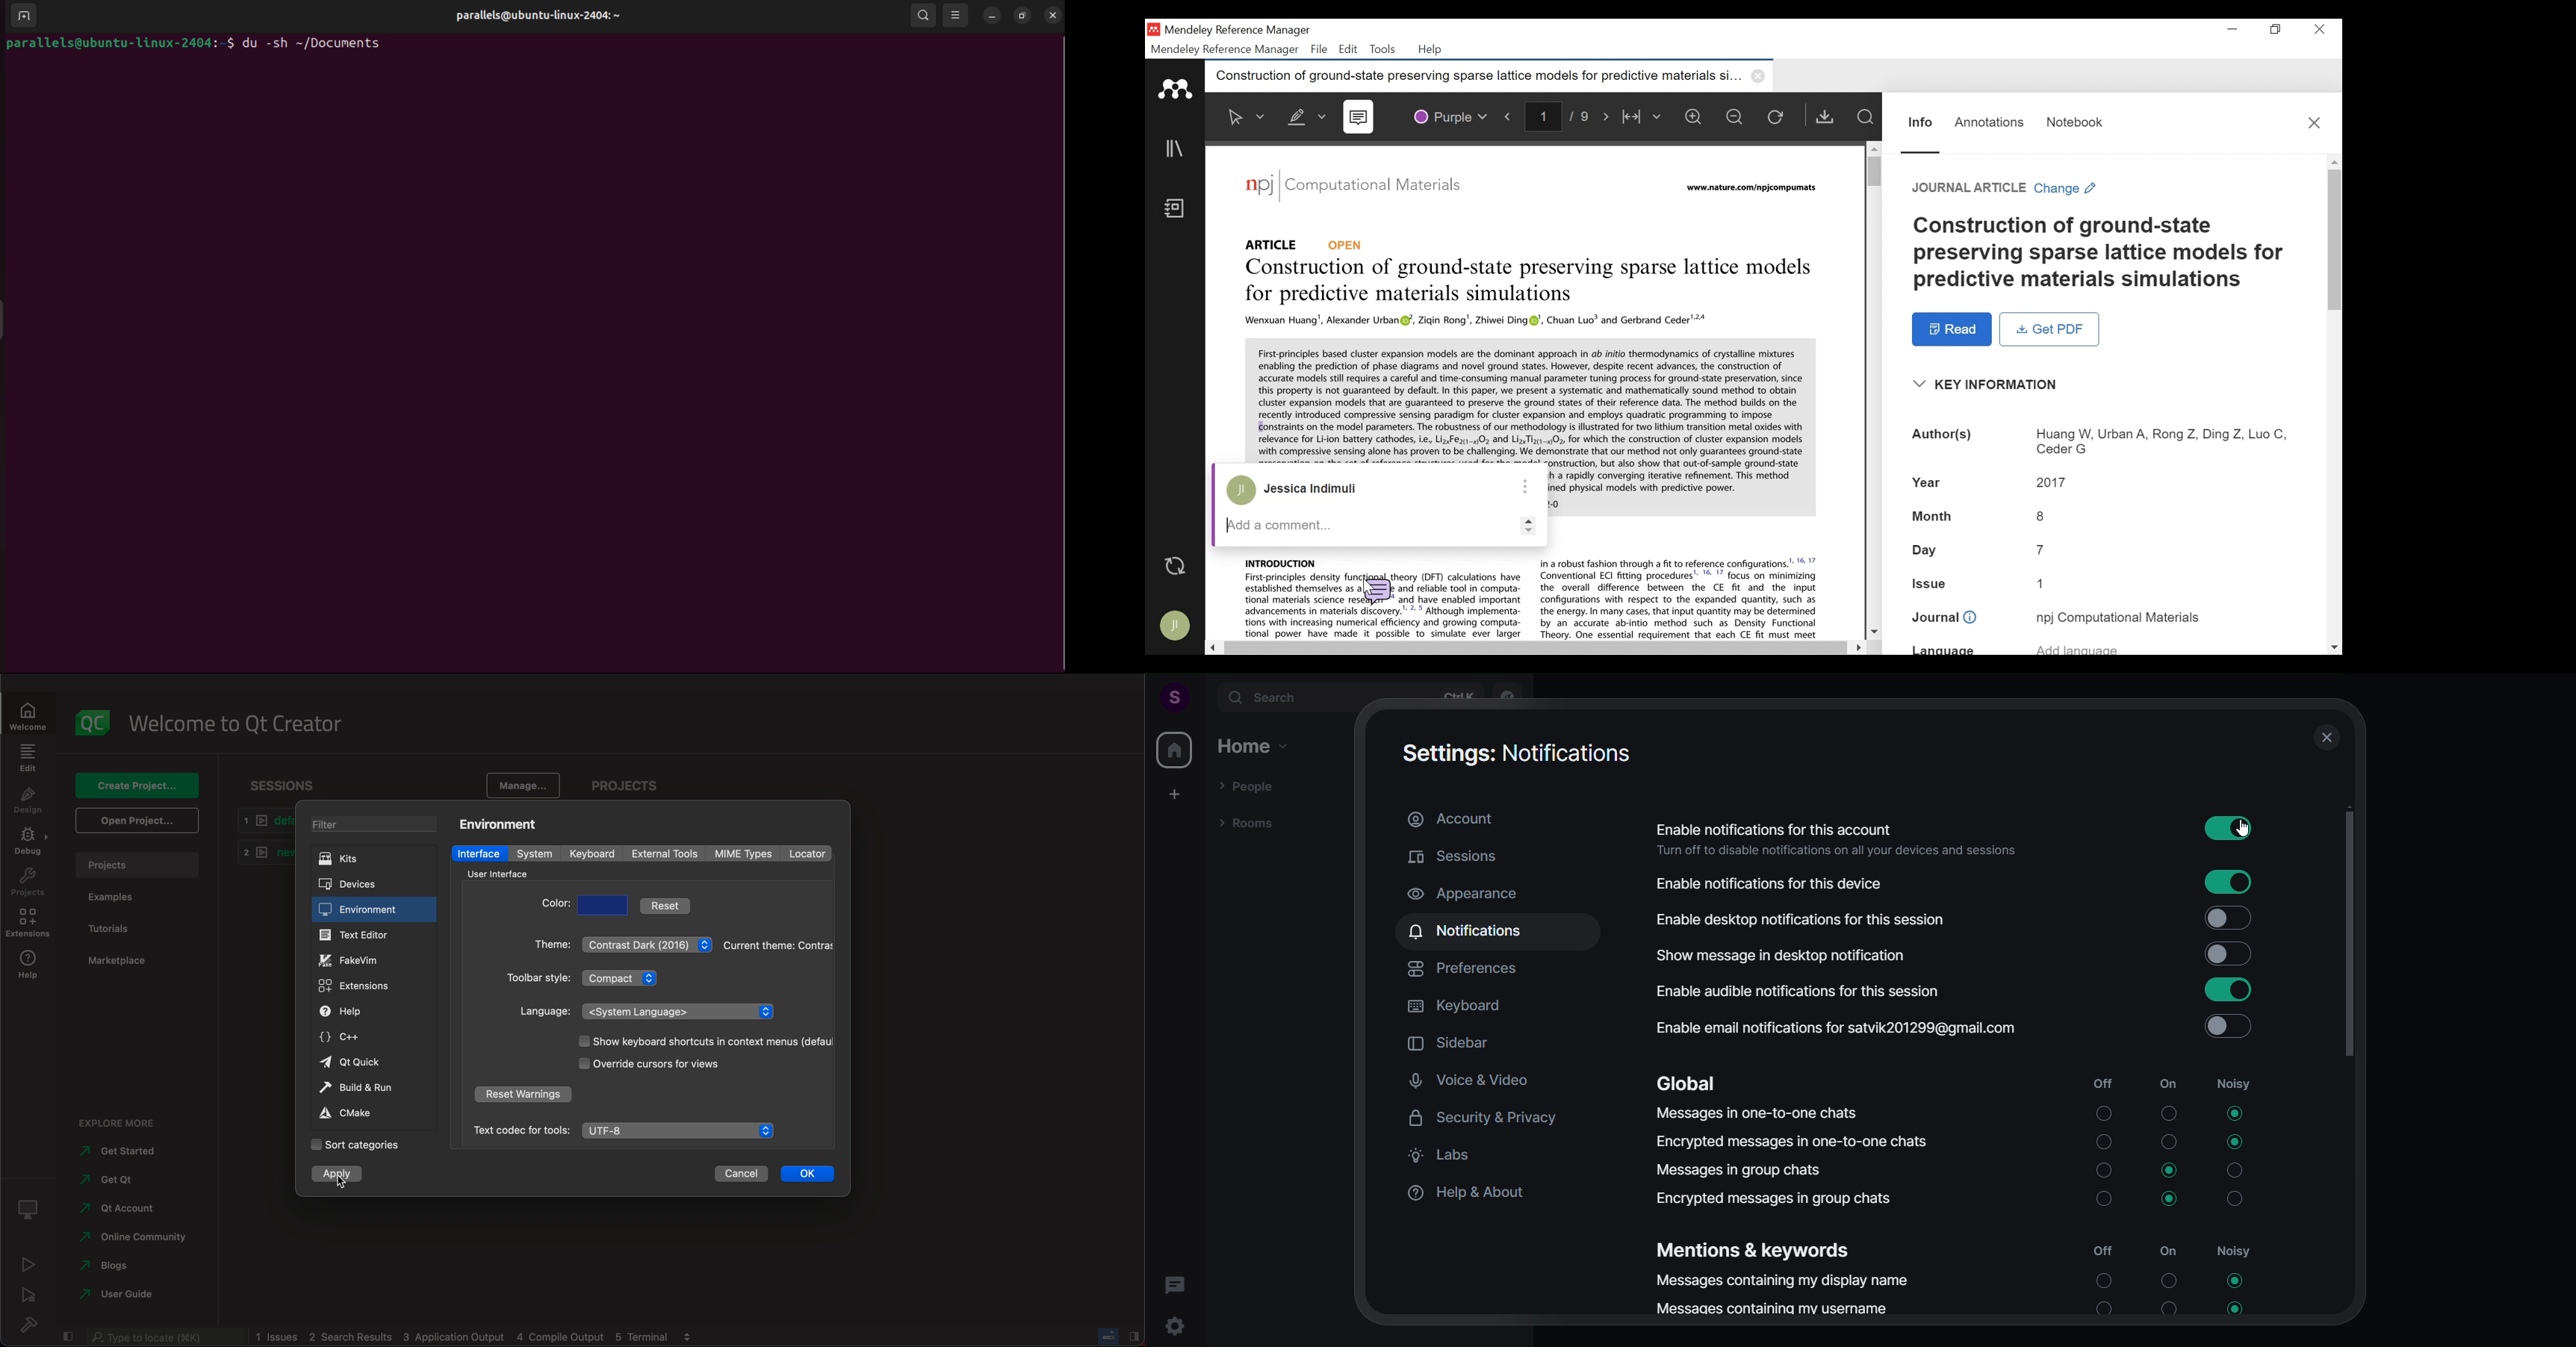  What do you see at coordinates (108, 1264) in the screenshot?
I see `blogs` at bounding box center [108, 1264].